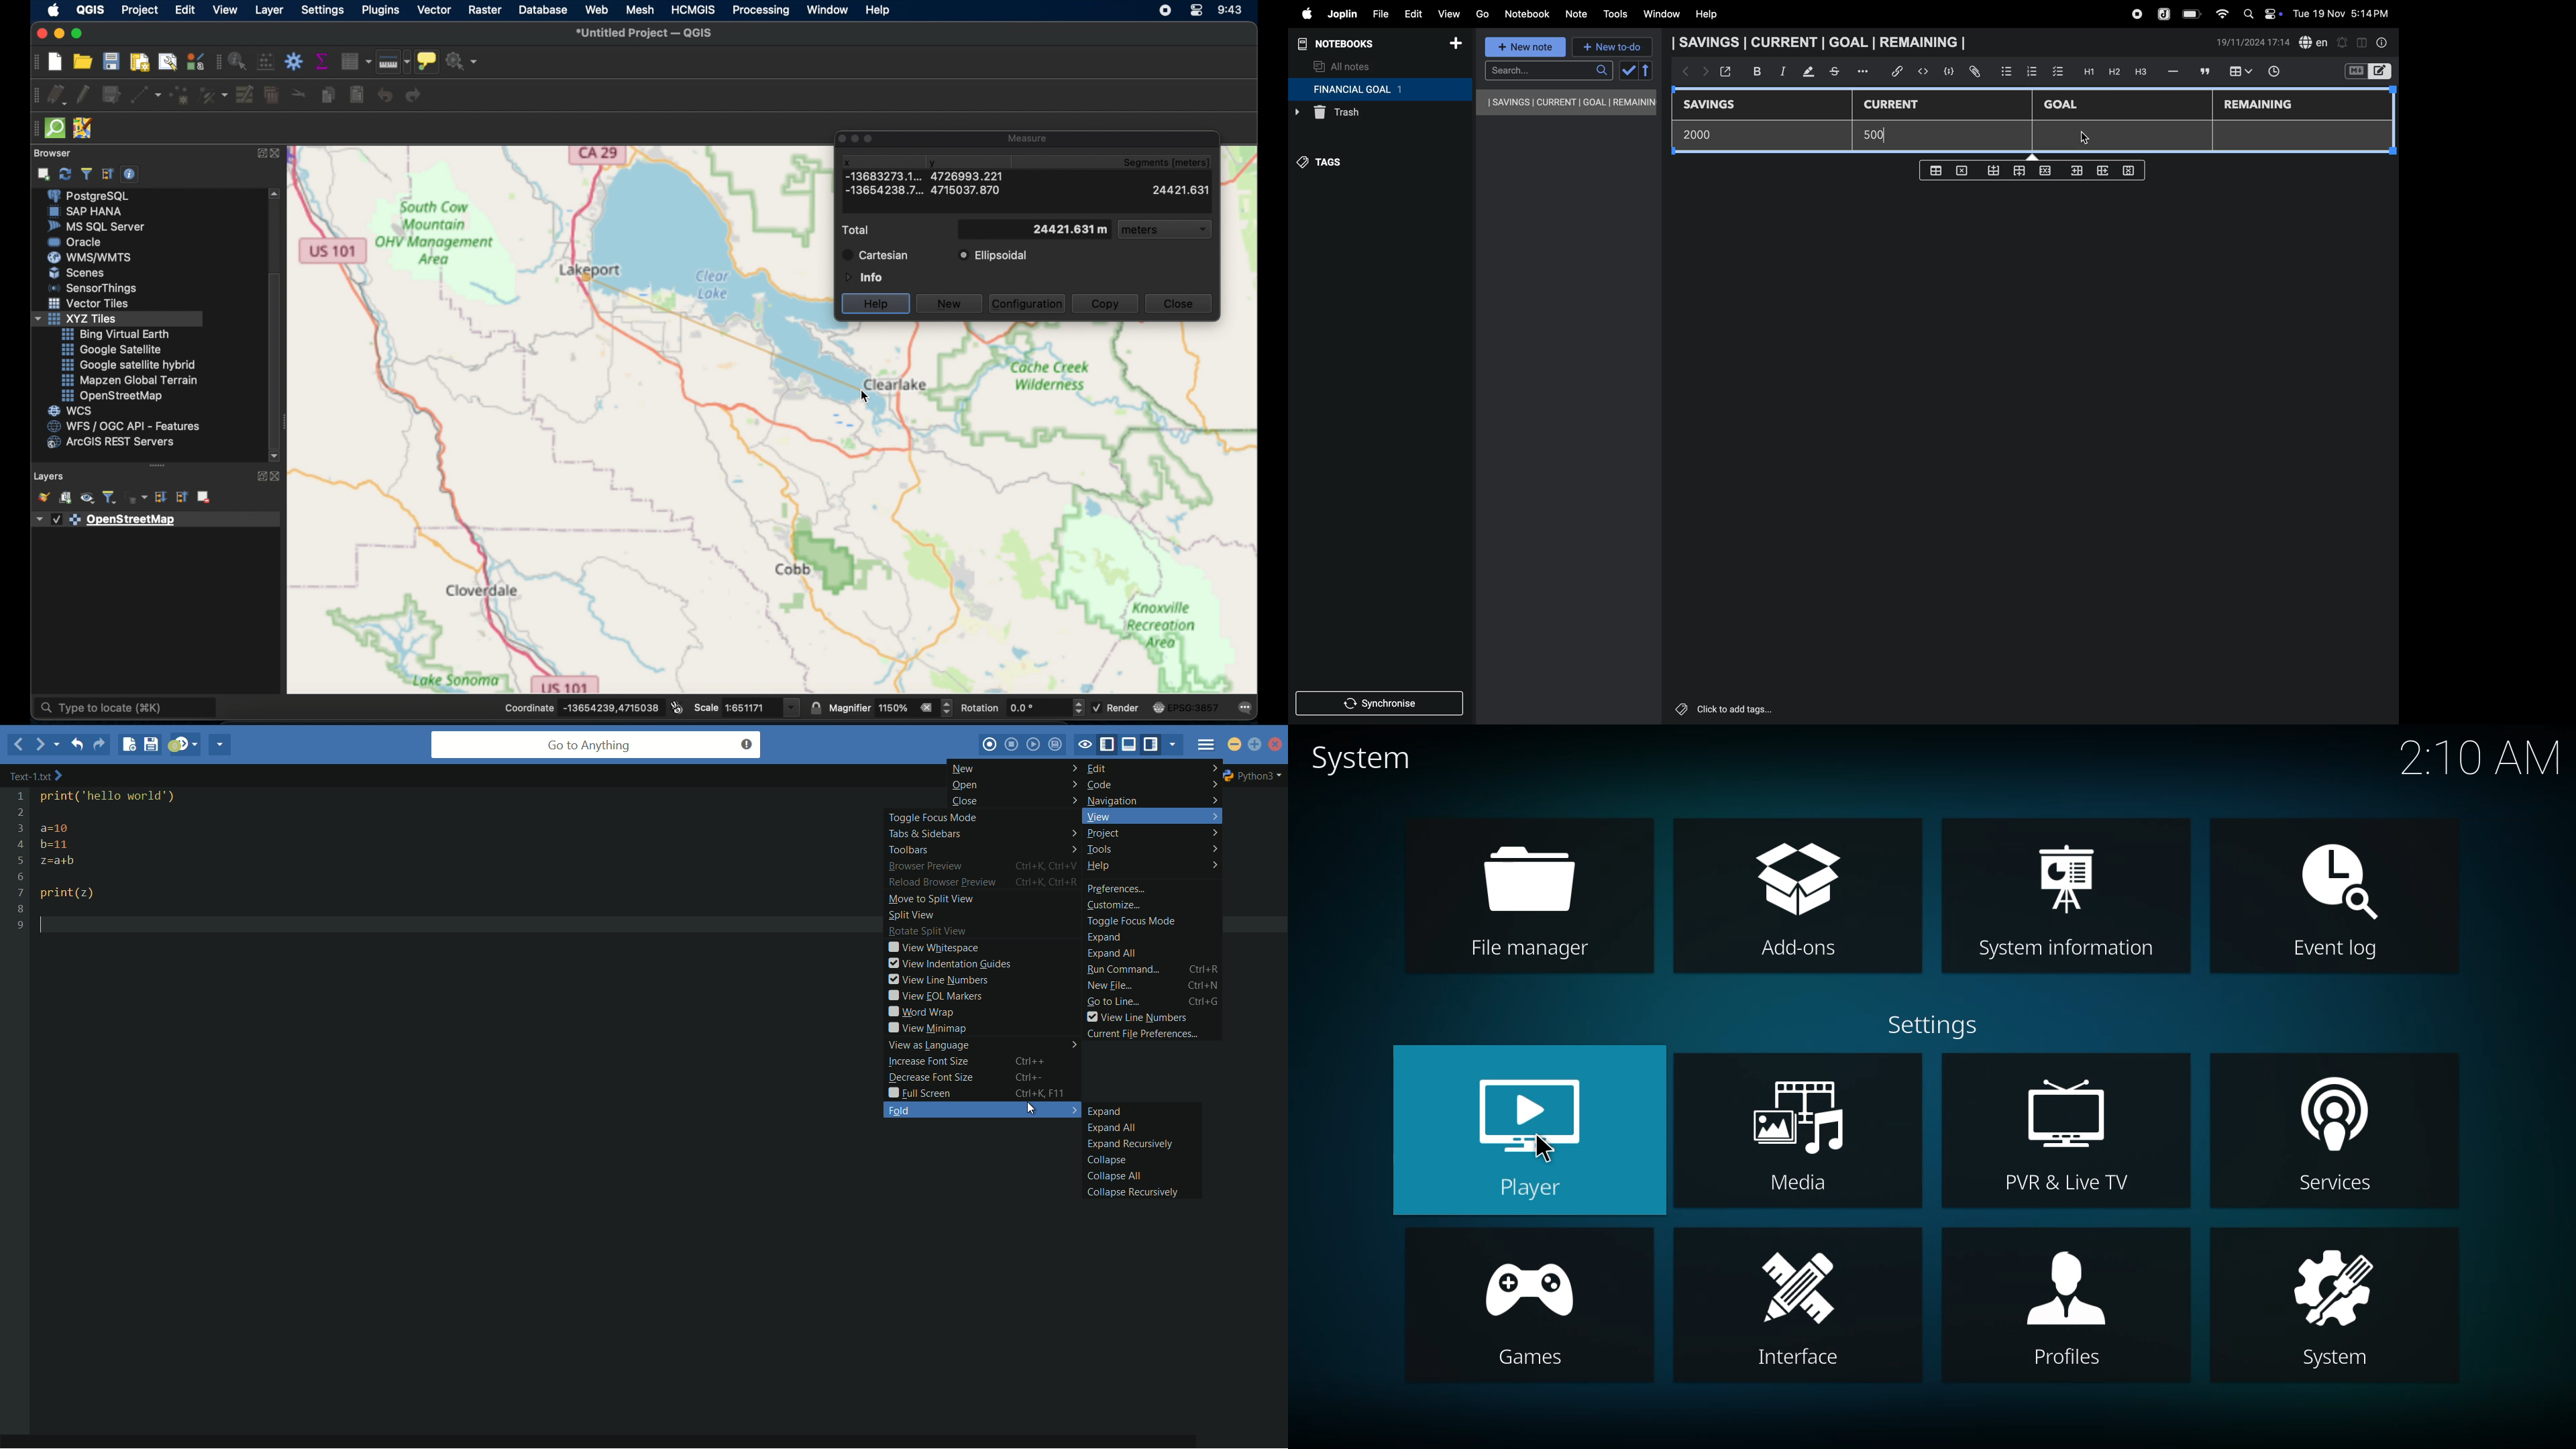 This screenshot has height=1456, width=2576. What do you see at coordinates (1703, 74) in the screenshot?
I see `forward` at bounding box center [1703, 74].